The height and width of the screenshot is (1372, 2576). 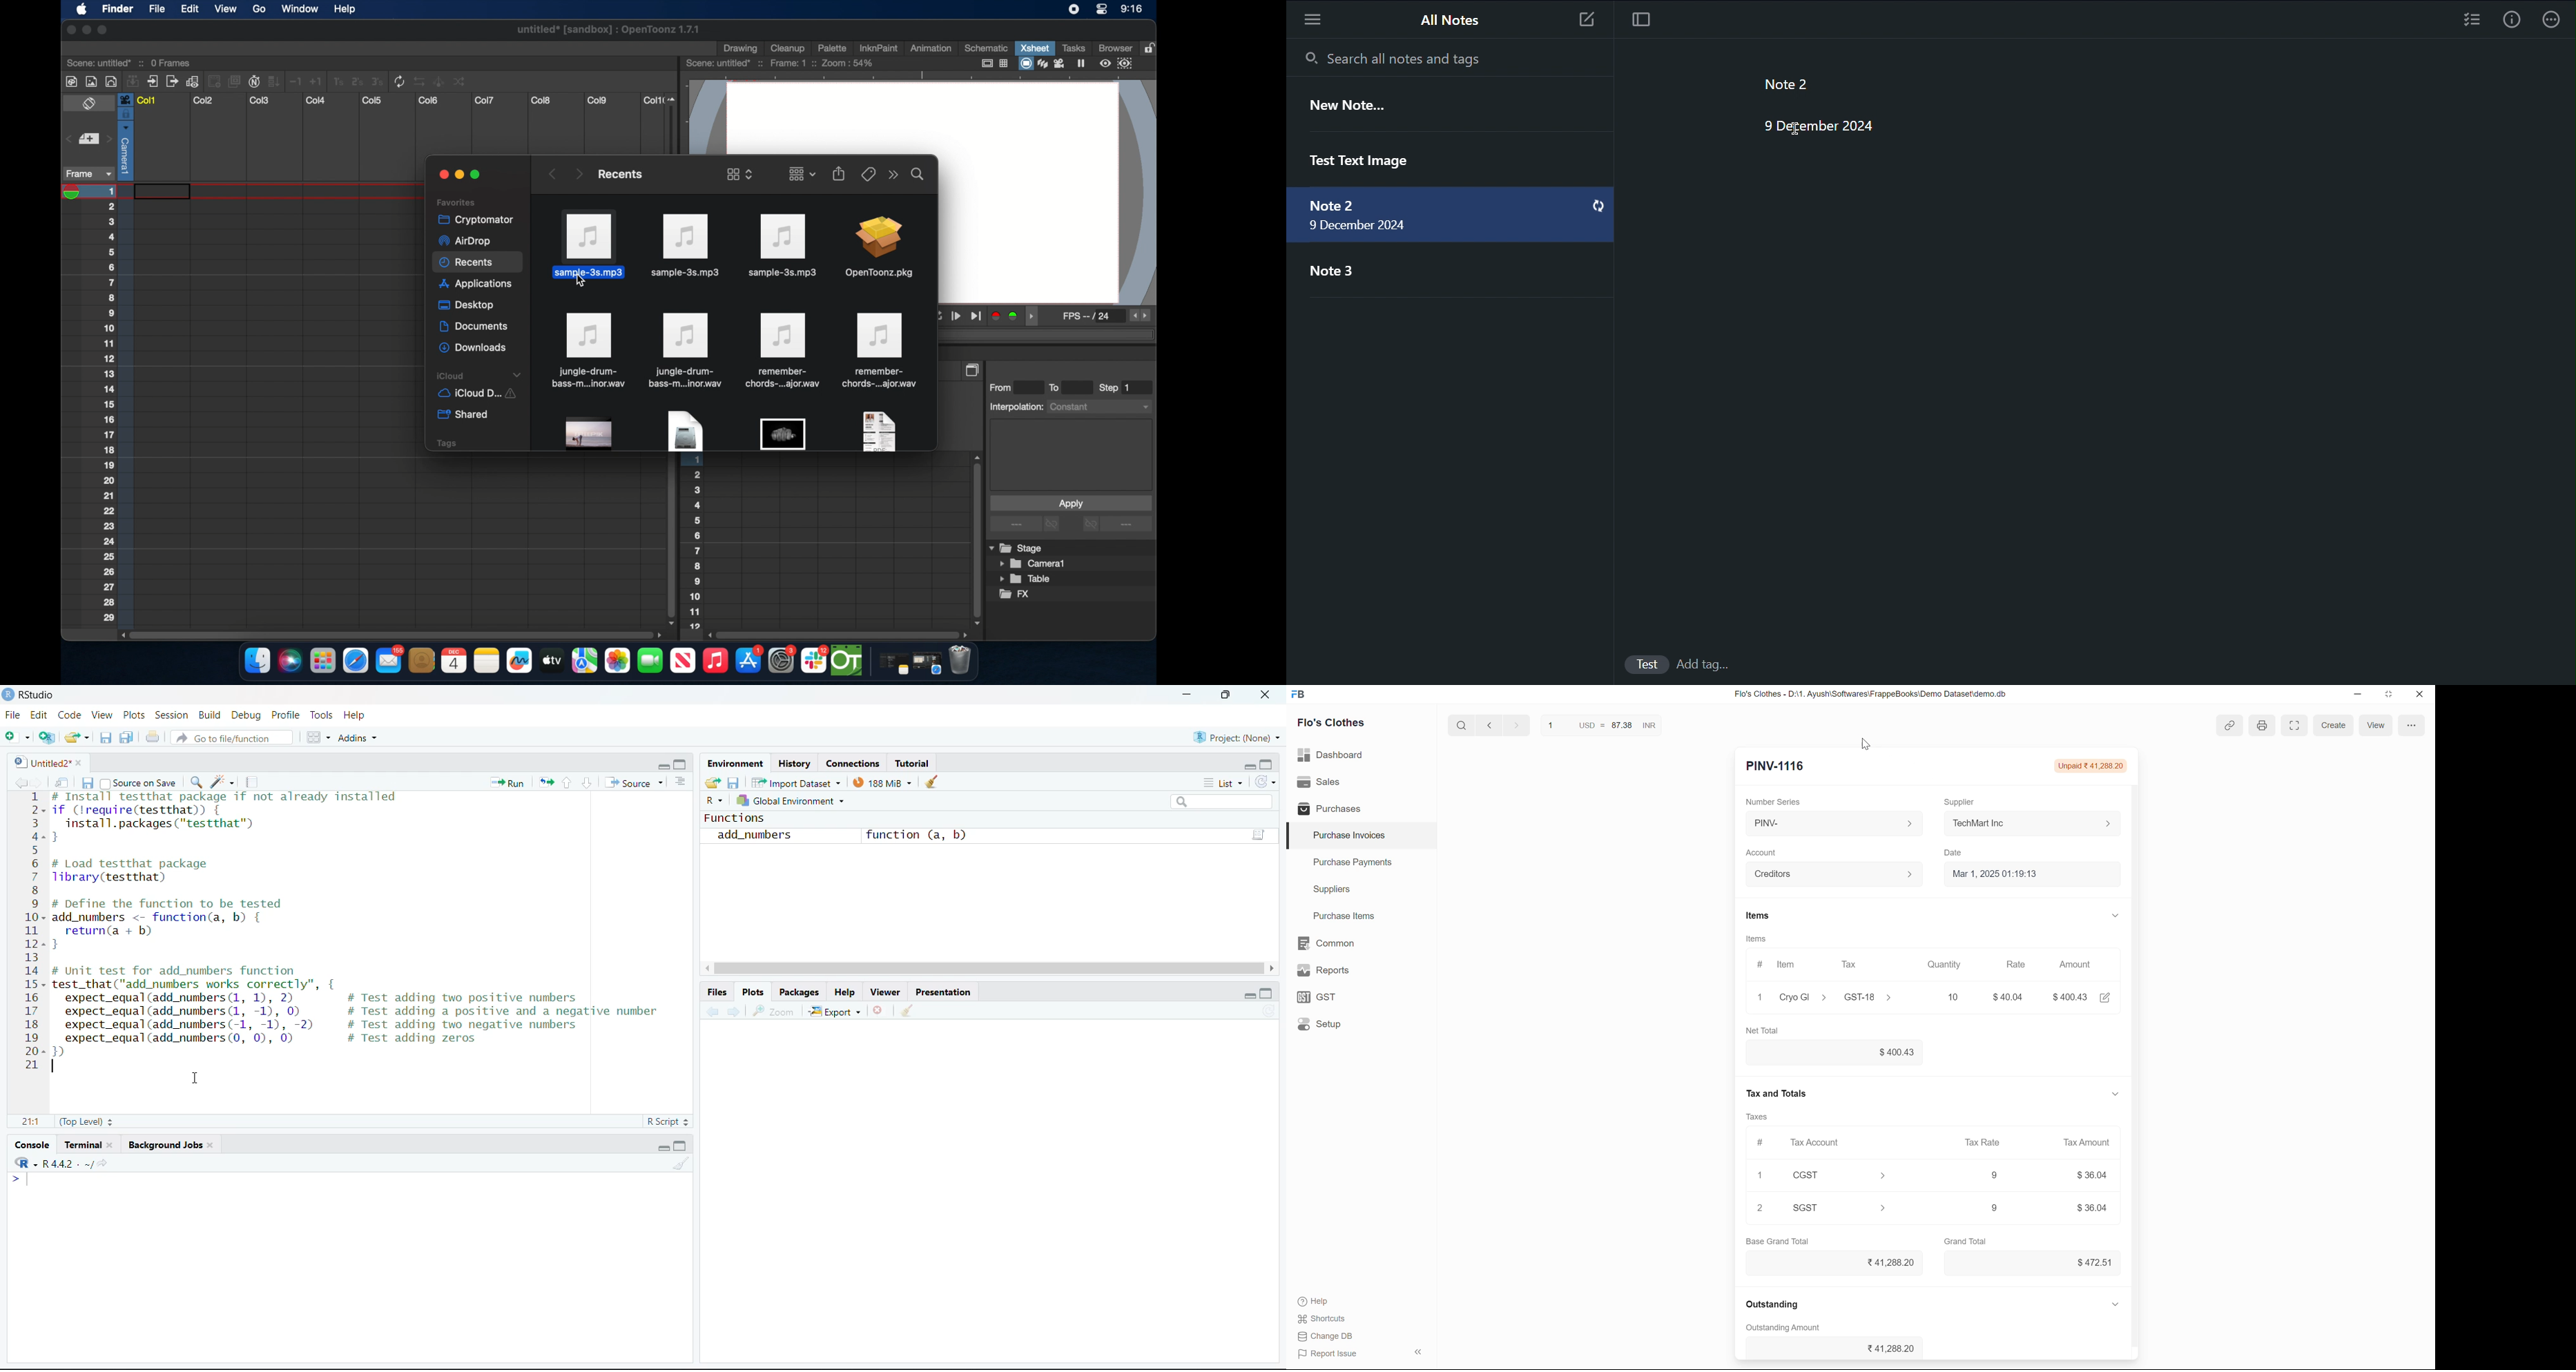 I want to click on Taxes, so click(x=1762, y=1120).